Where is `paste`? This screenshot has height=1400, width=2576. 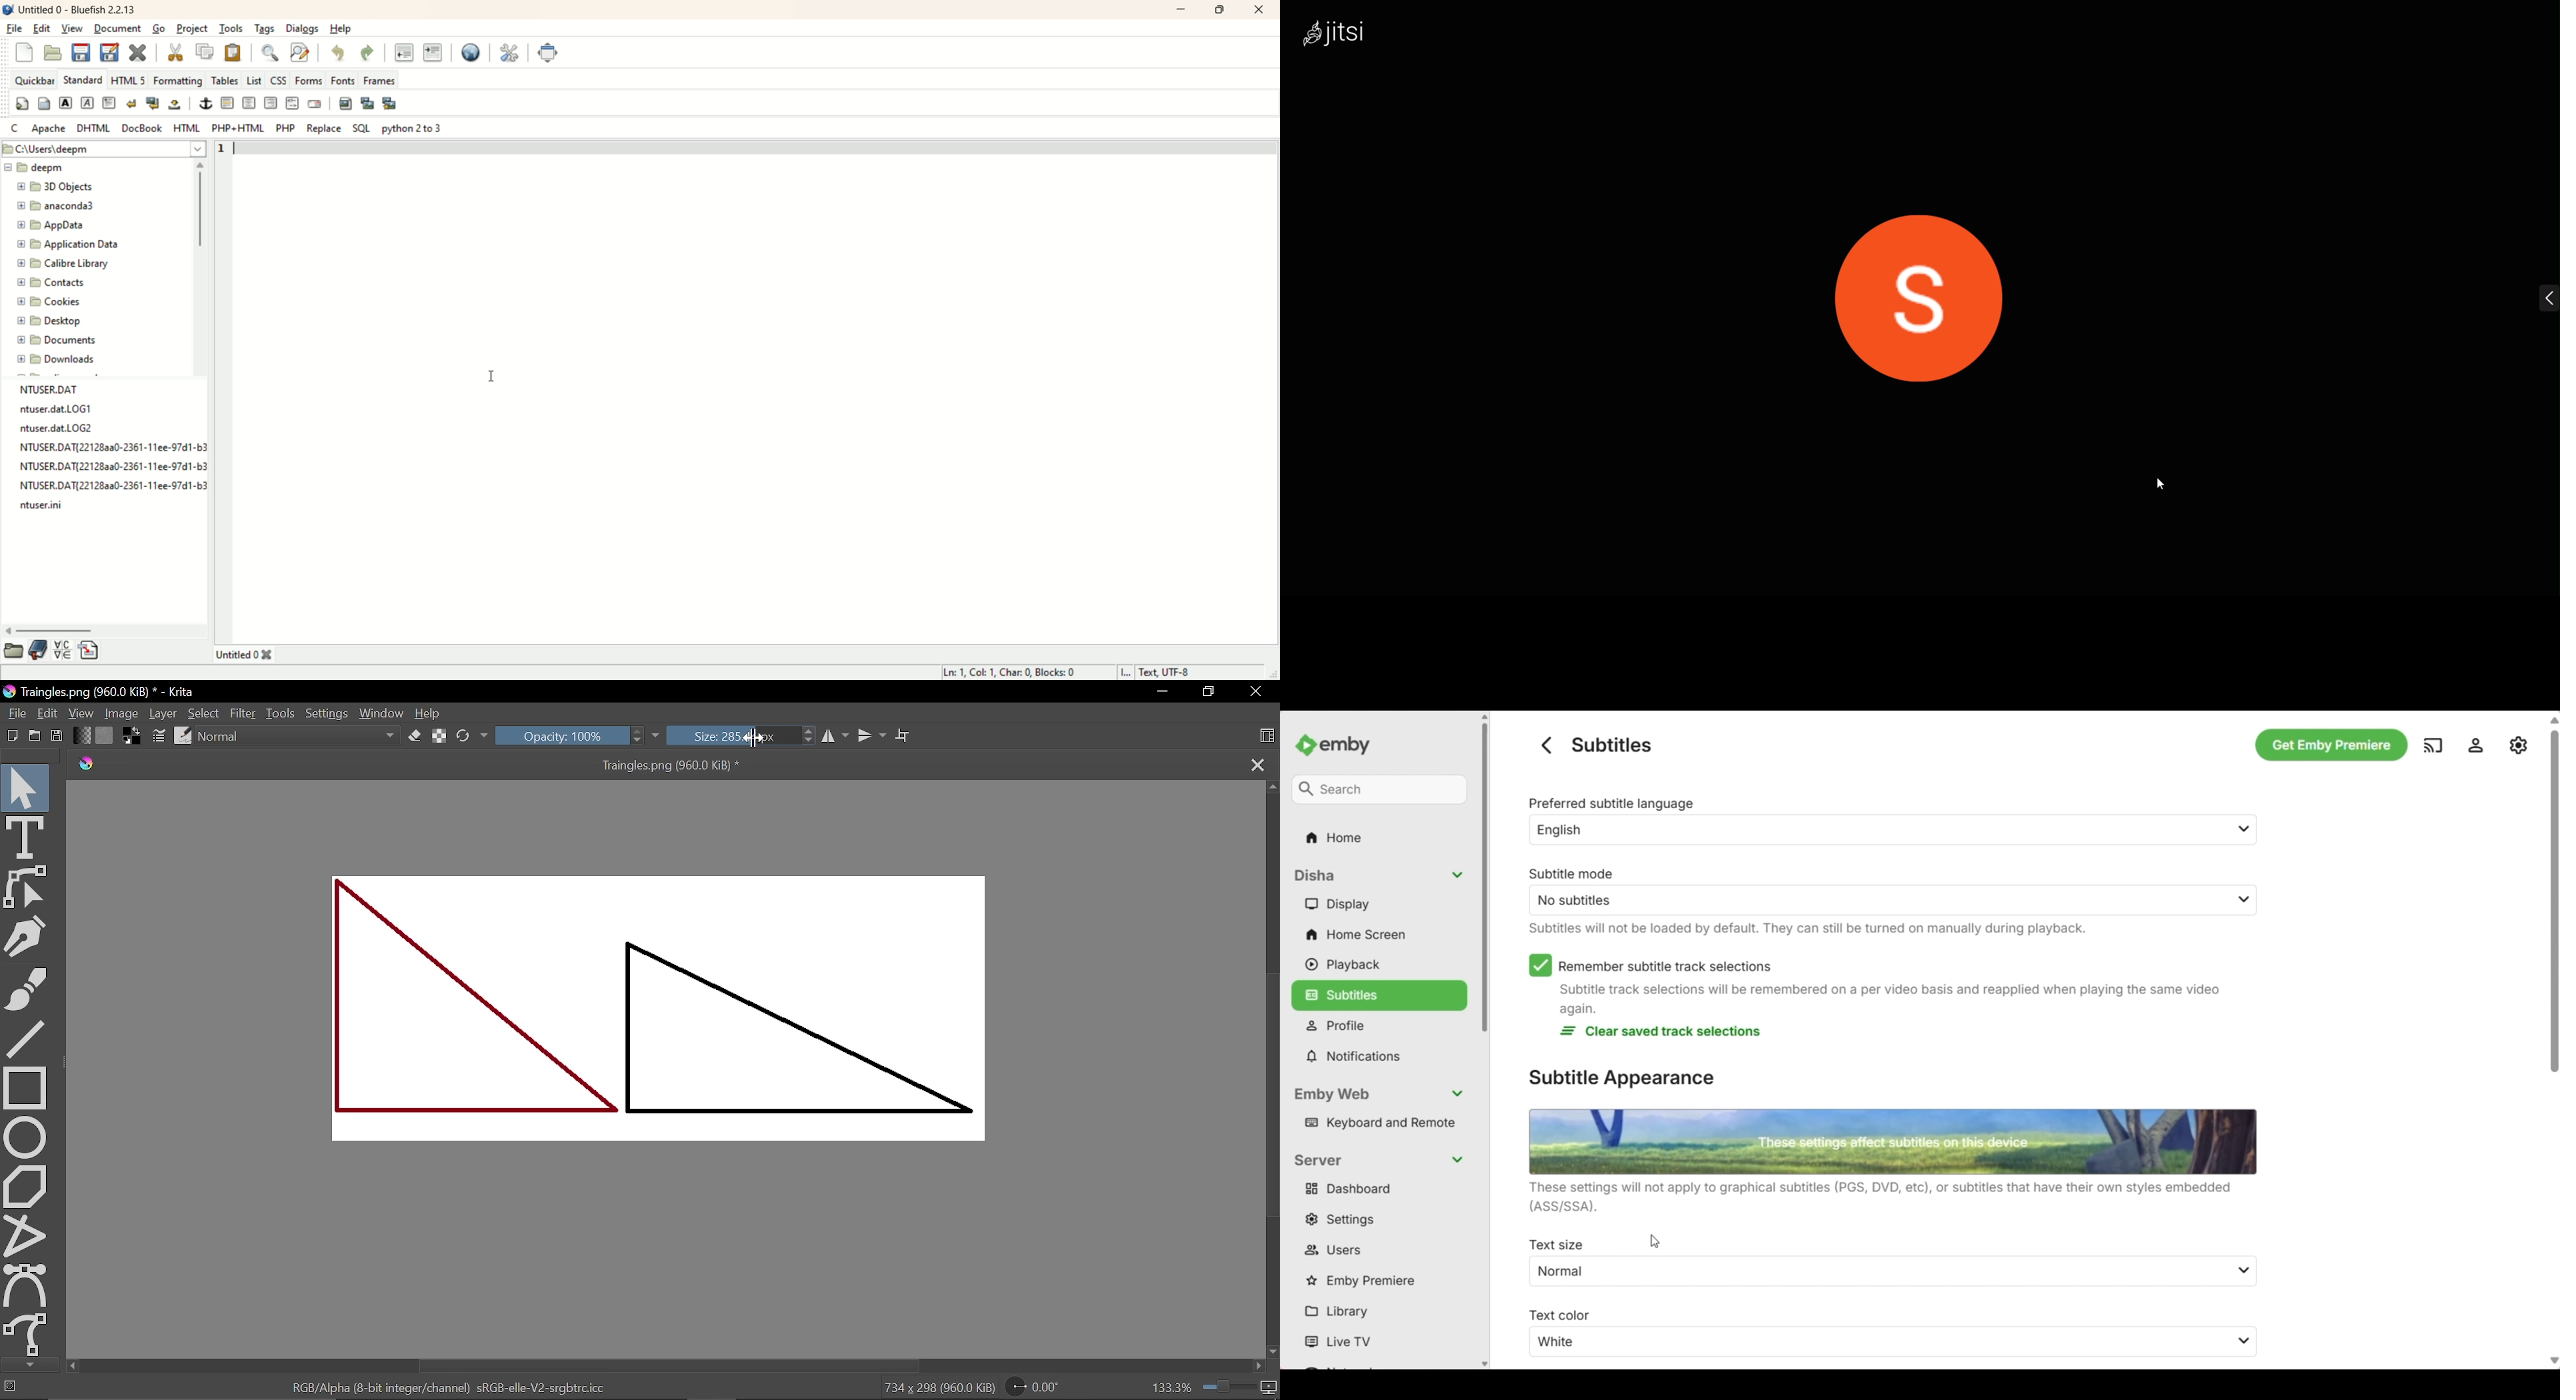
paste is located at coordinates (235, 52).